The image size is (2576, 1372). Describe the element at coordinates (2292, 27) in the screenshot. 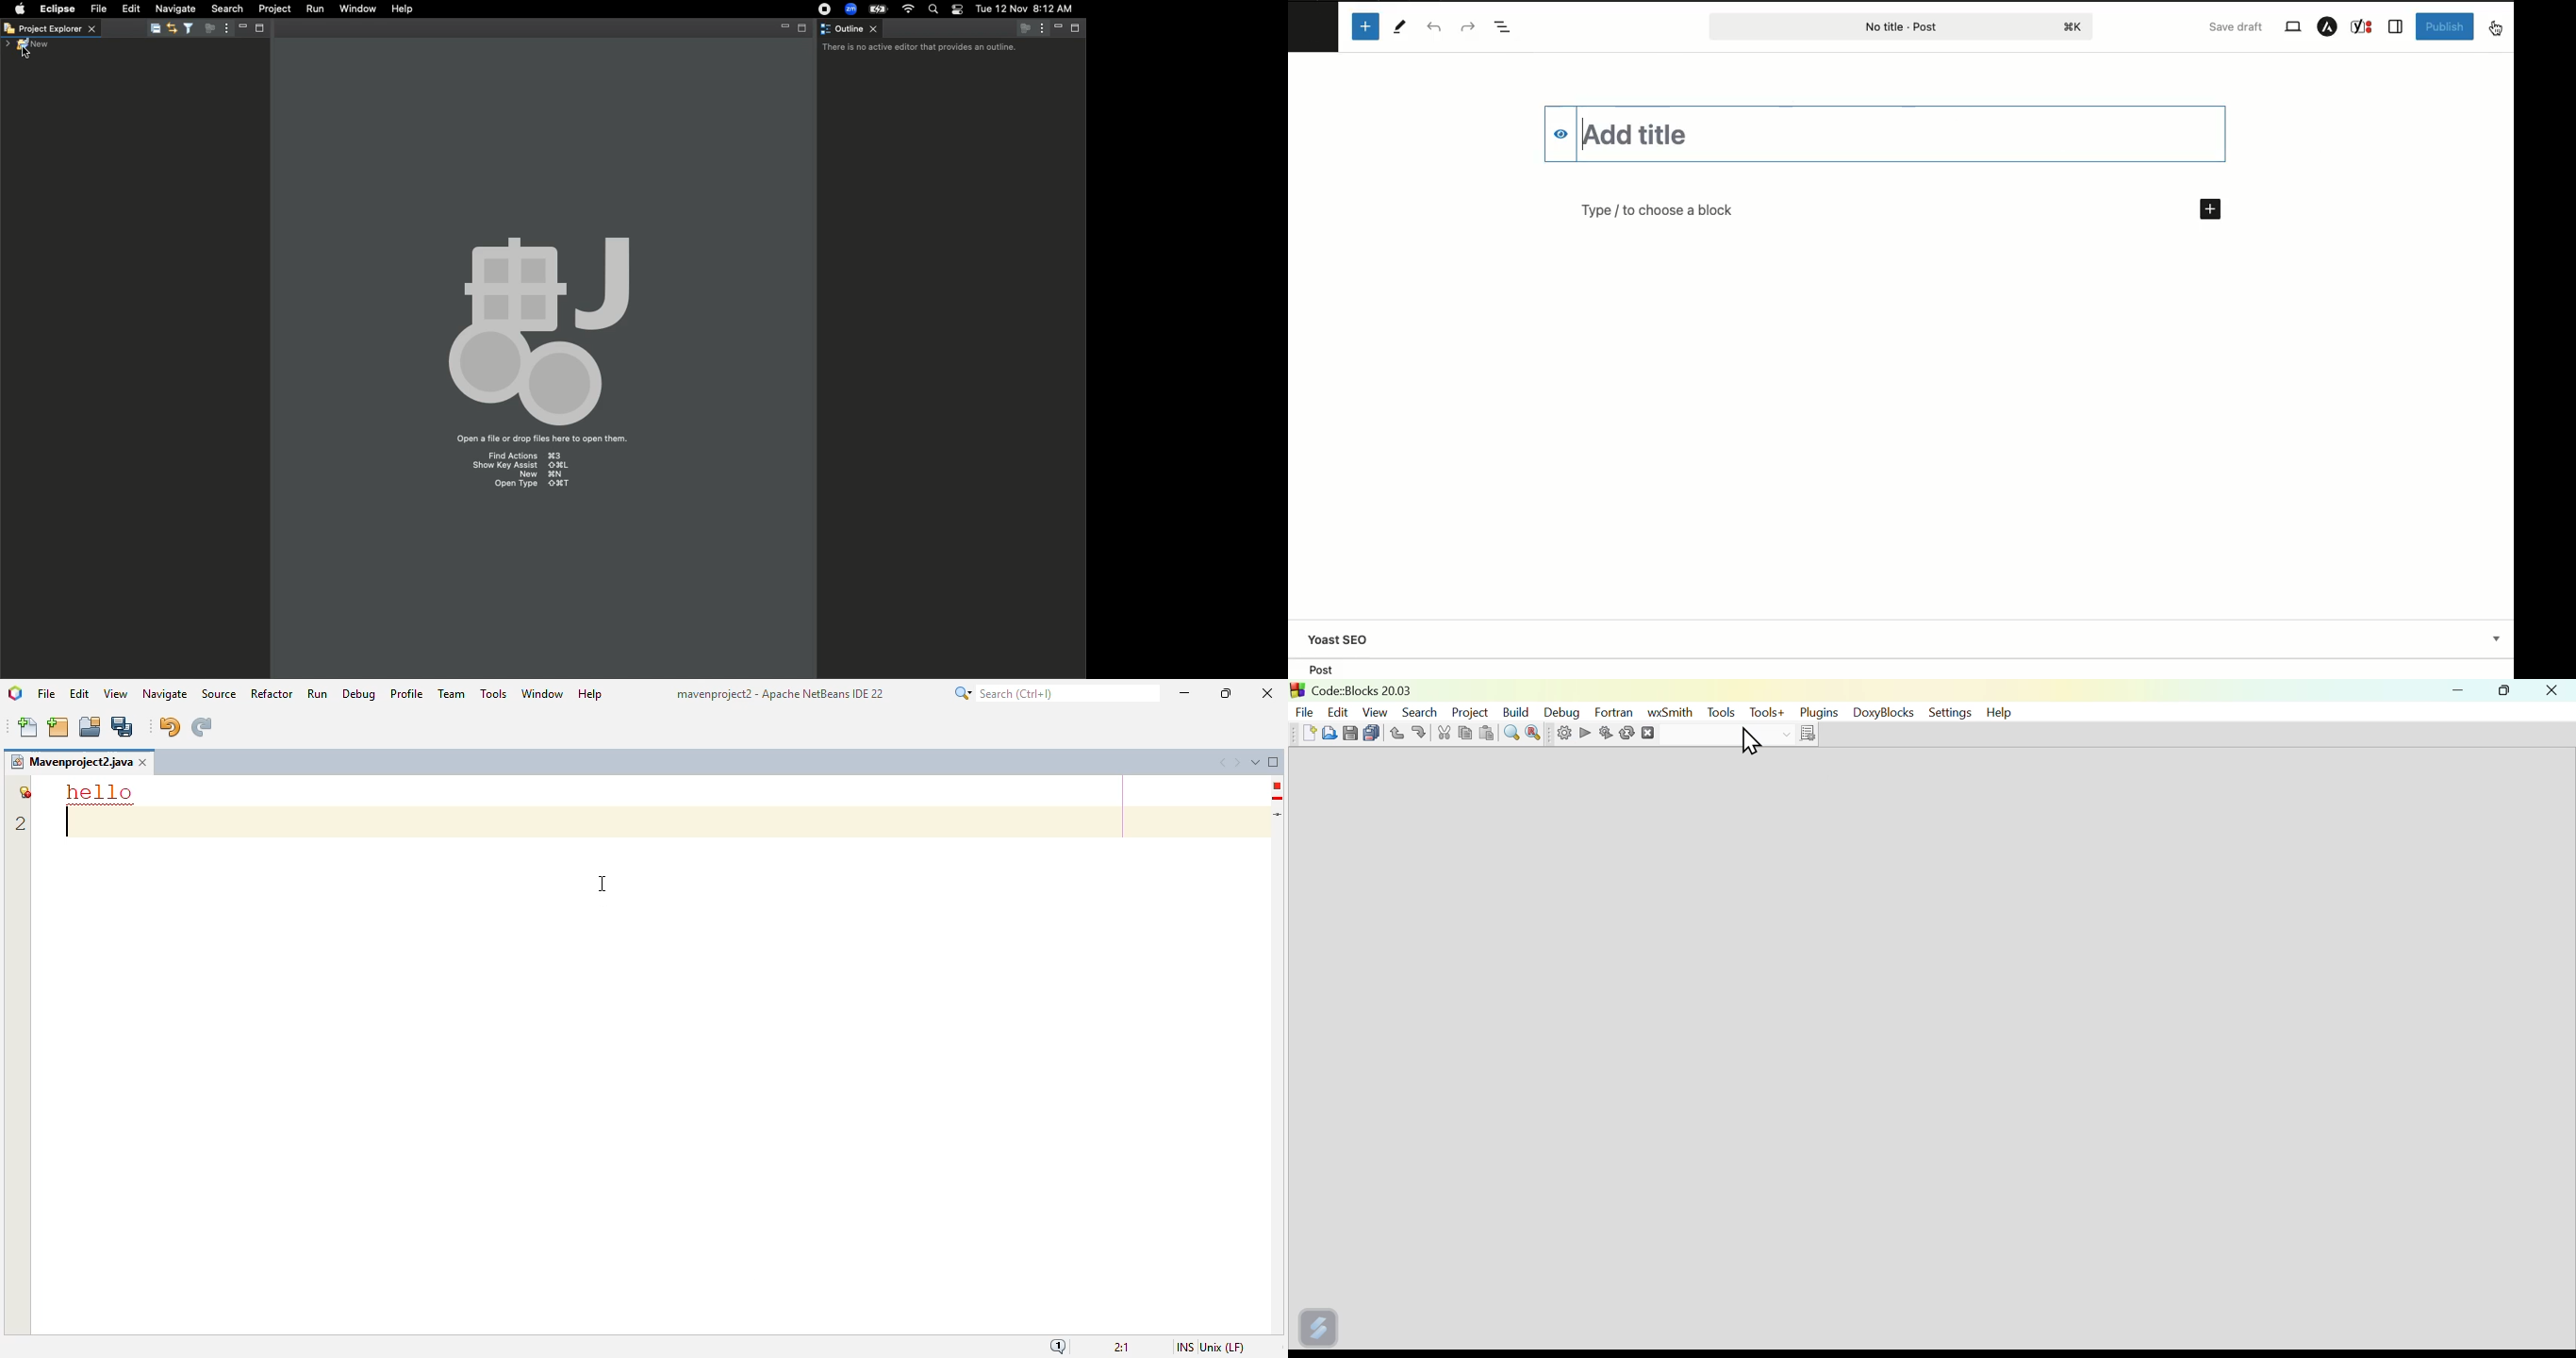

I see `View` at that location.